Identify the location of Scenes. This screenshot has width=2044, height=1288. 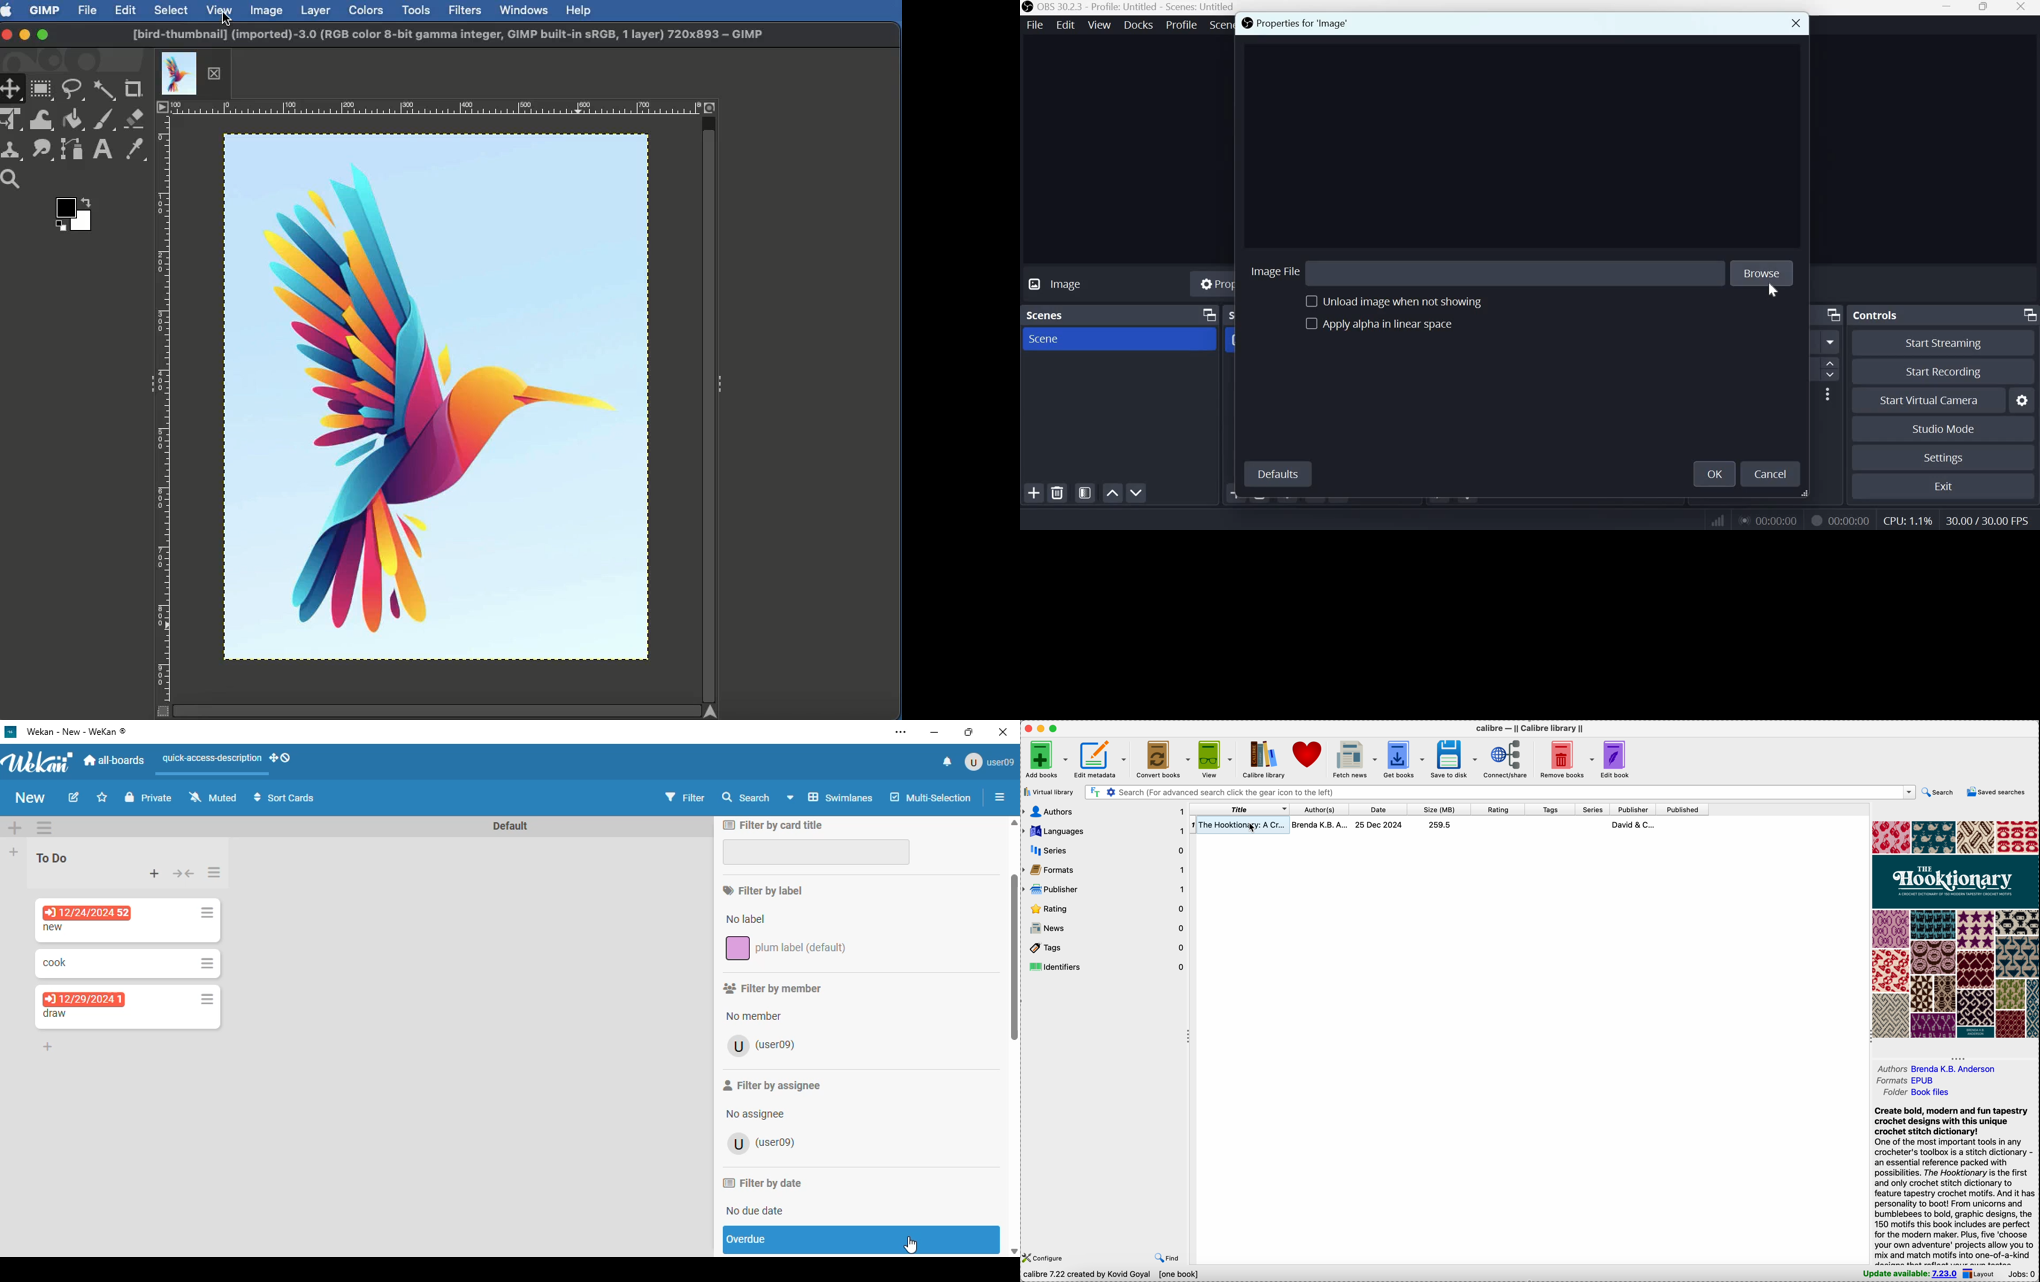
(1049, 316).